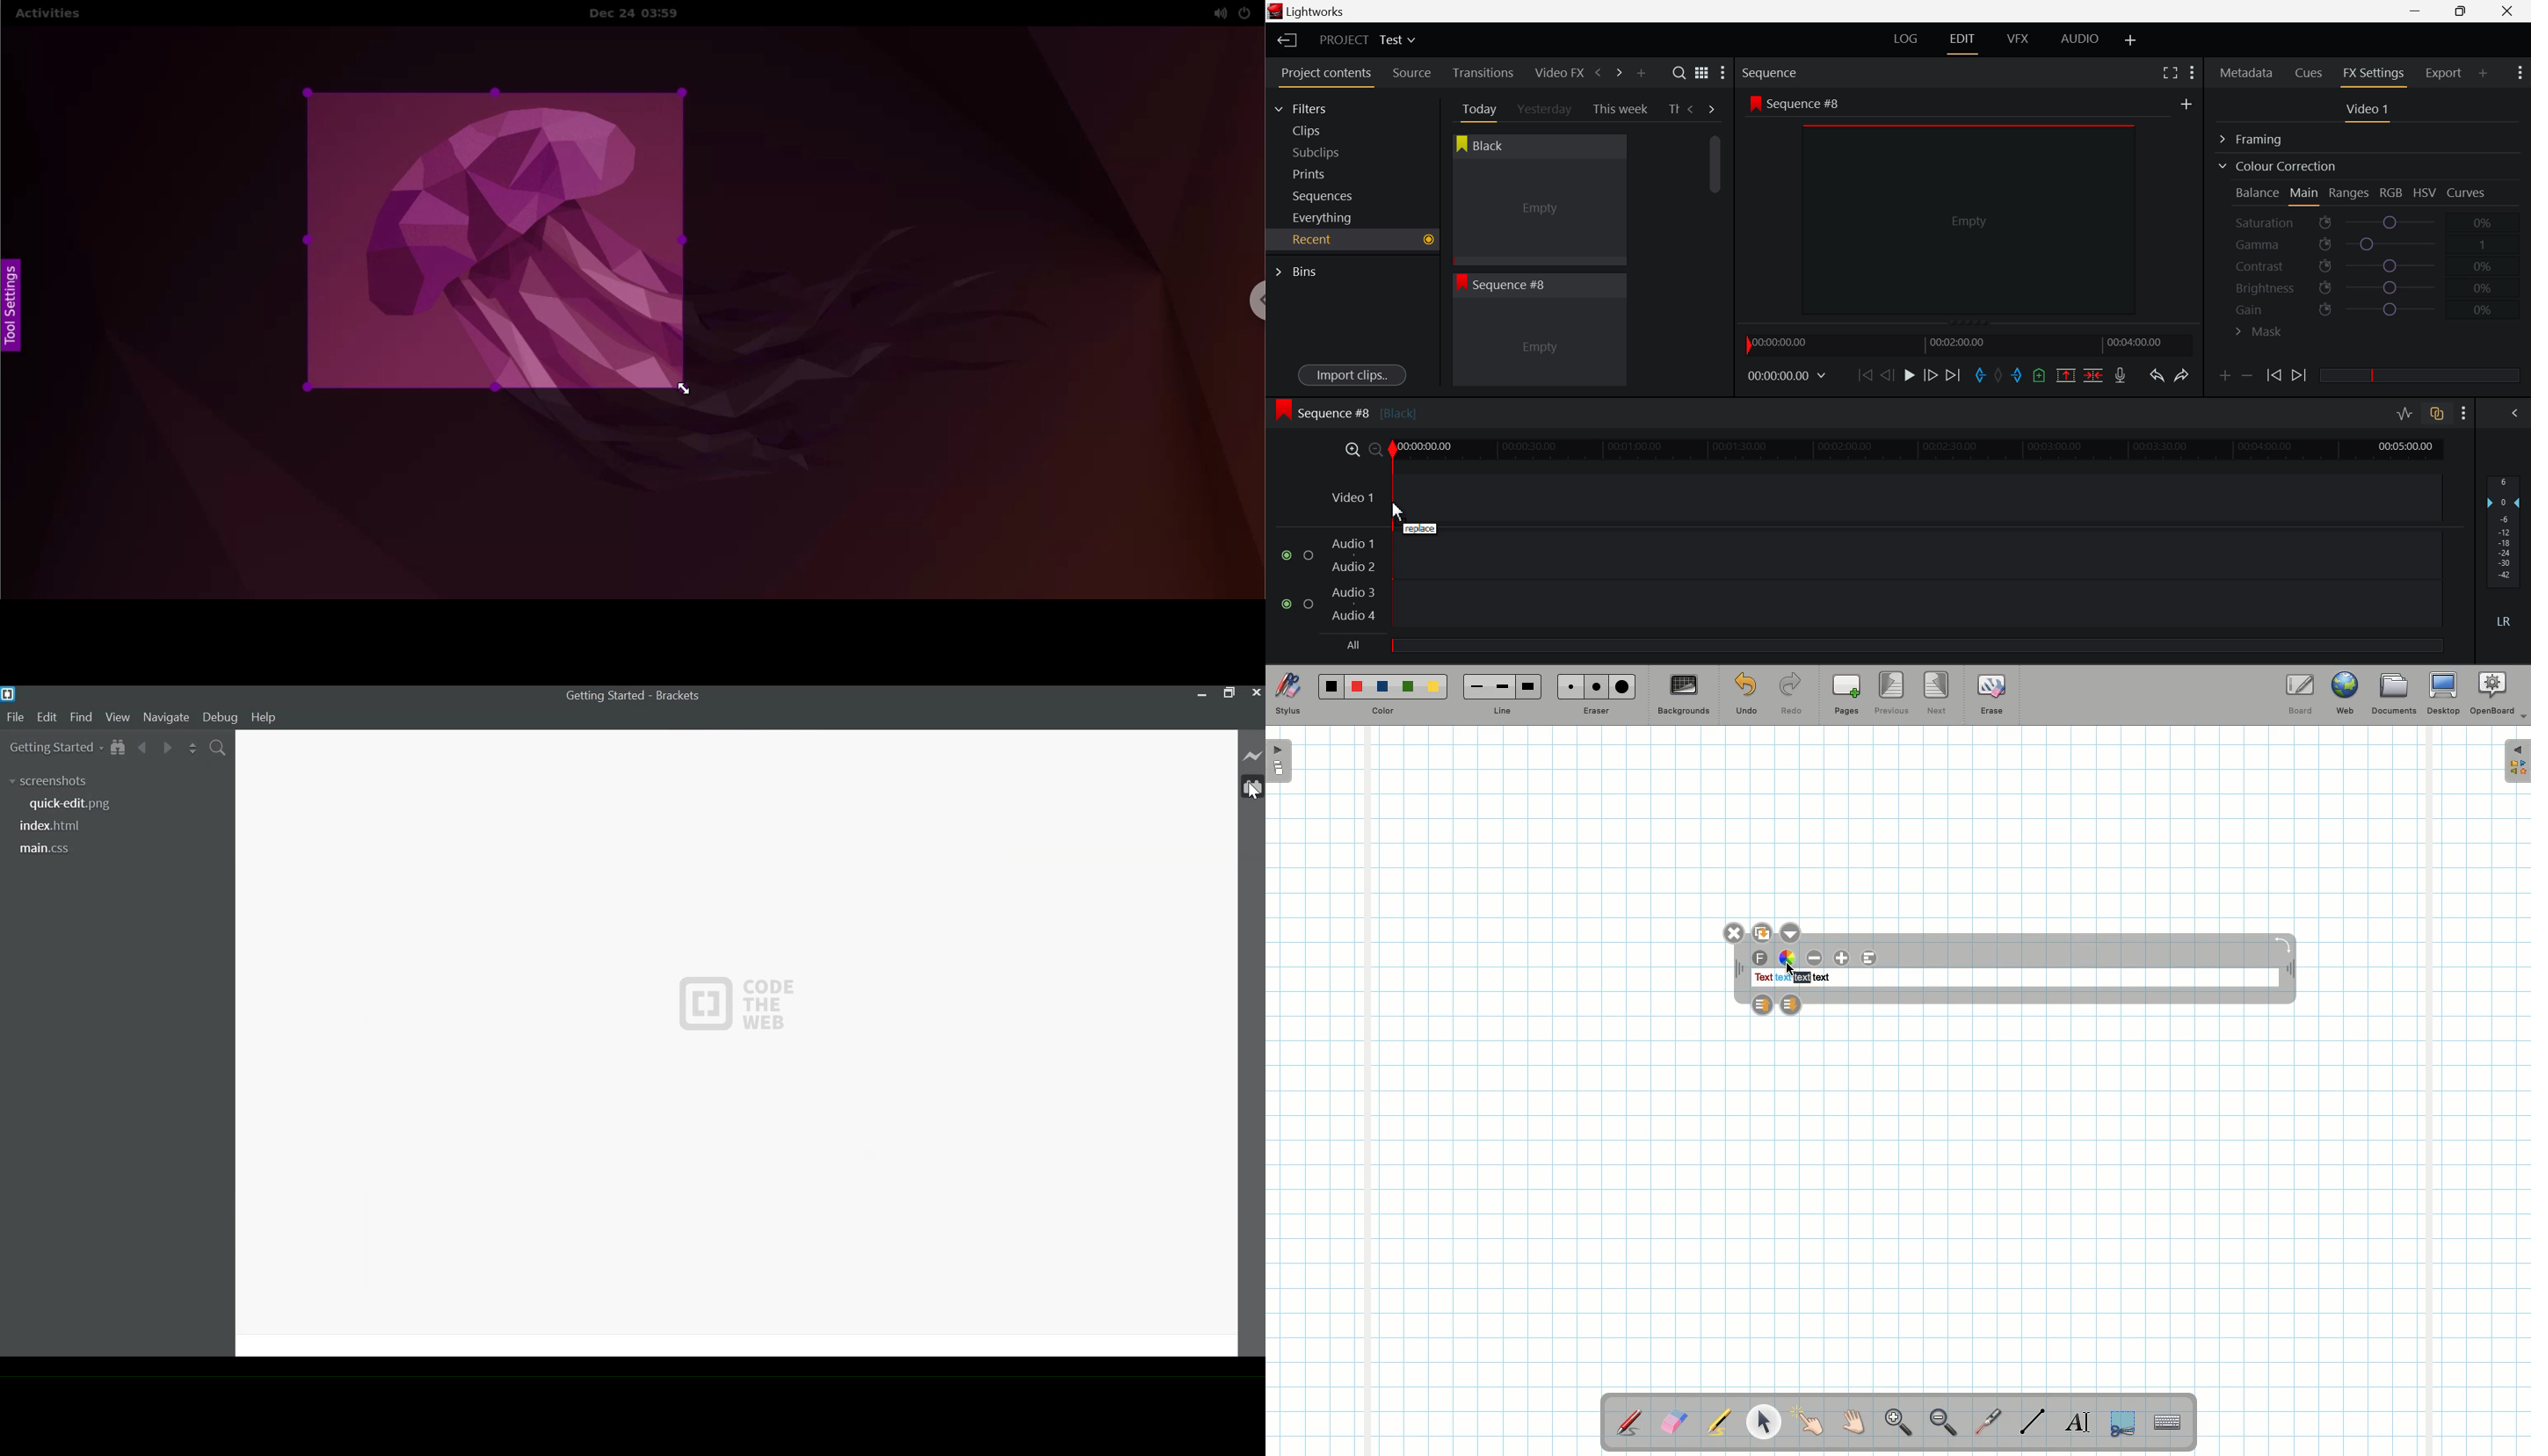  What do you see at coordinates (1722, 76) in the screenshot?
I see `Show Settings` at bounding box center [1722, 76].